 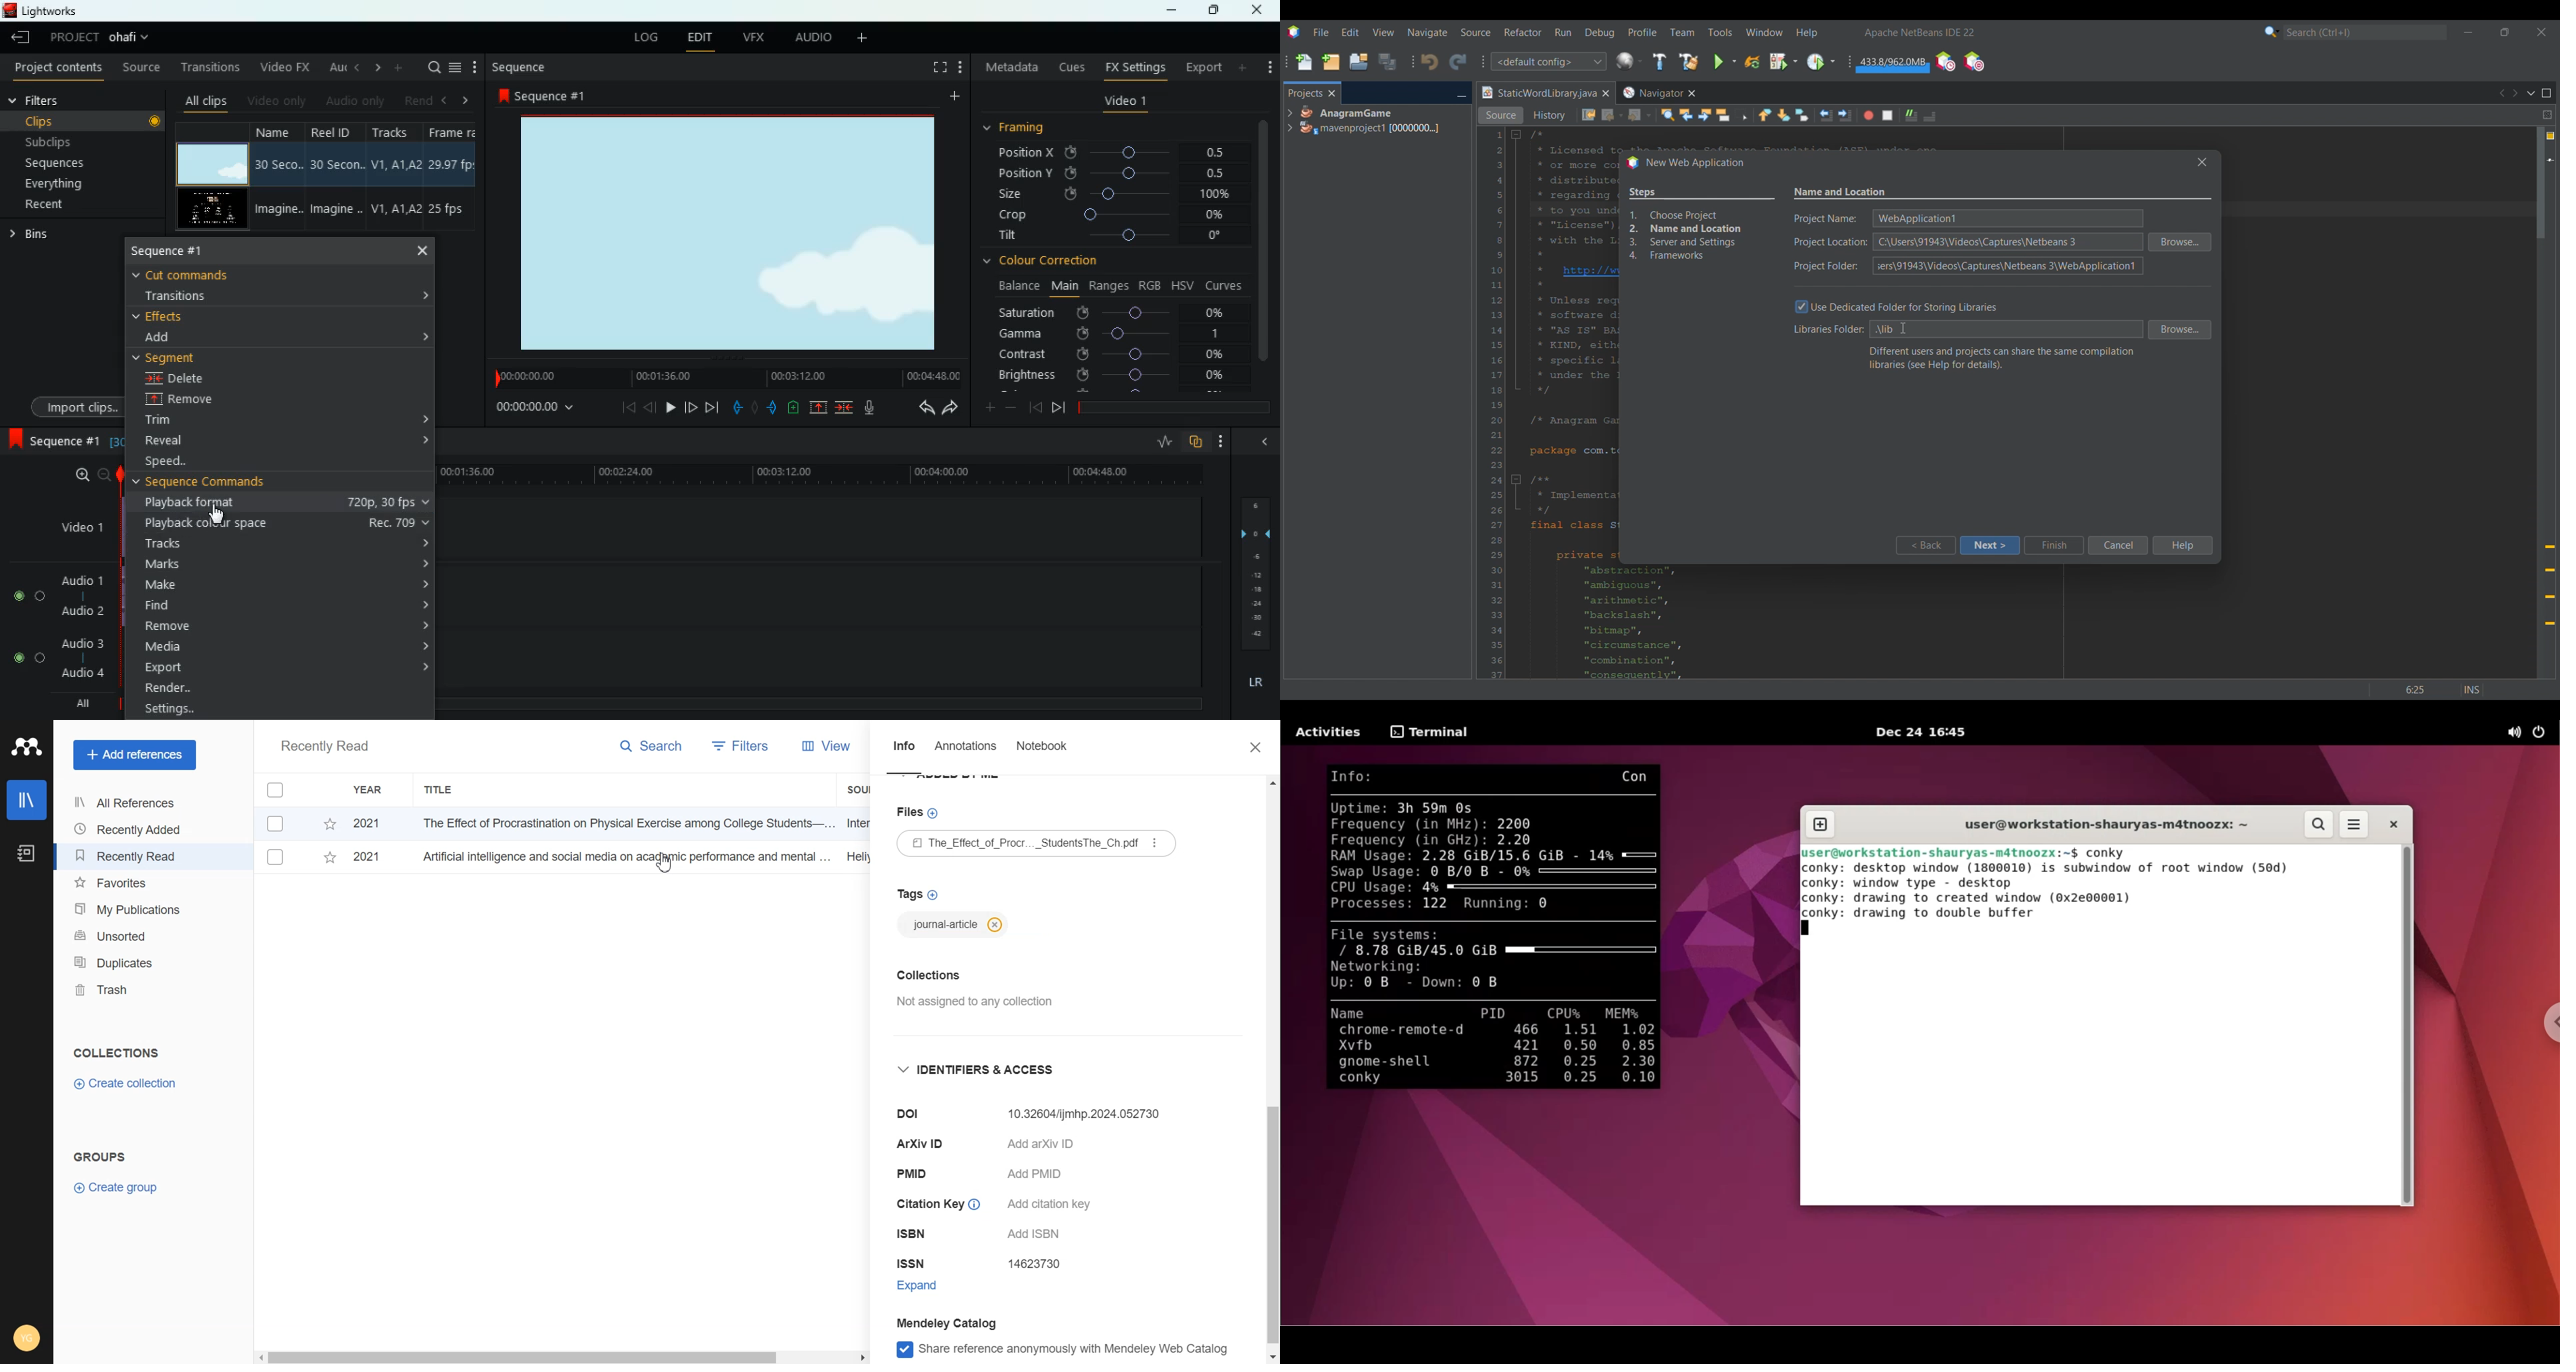 What do you see at coordinates (117, 1186) in the screenshot?
I see `Create group` at bounding box center [117, 1186].